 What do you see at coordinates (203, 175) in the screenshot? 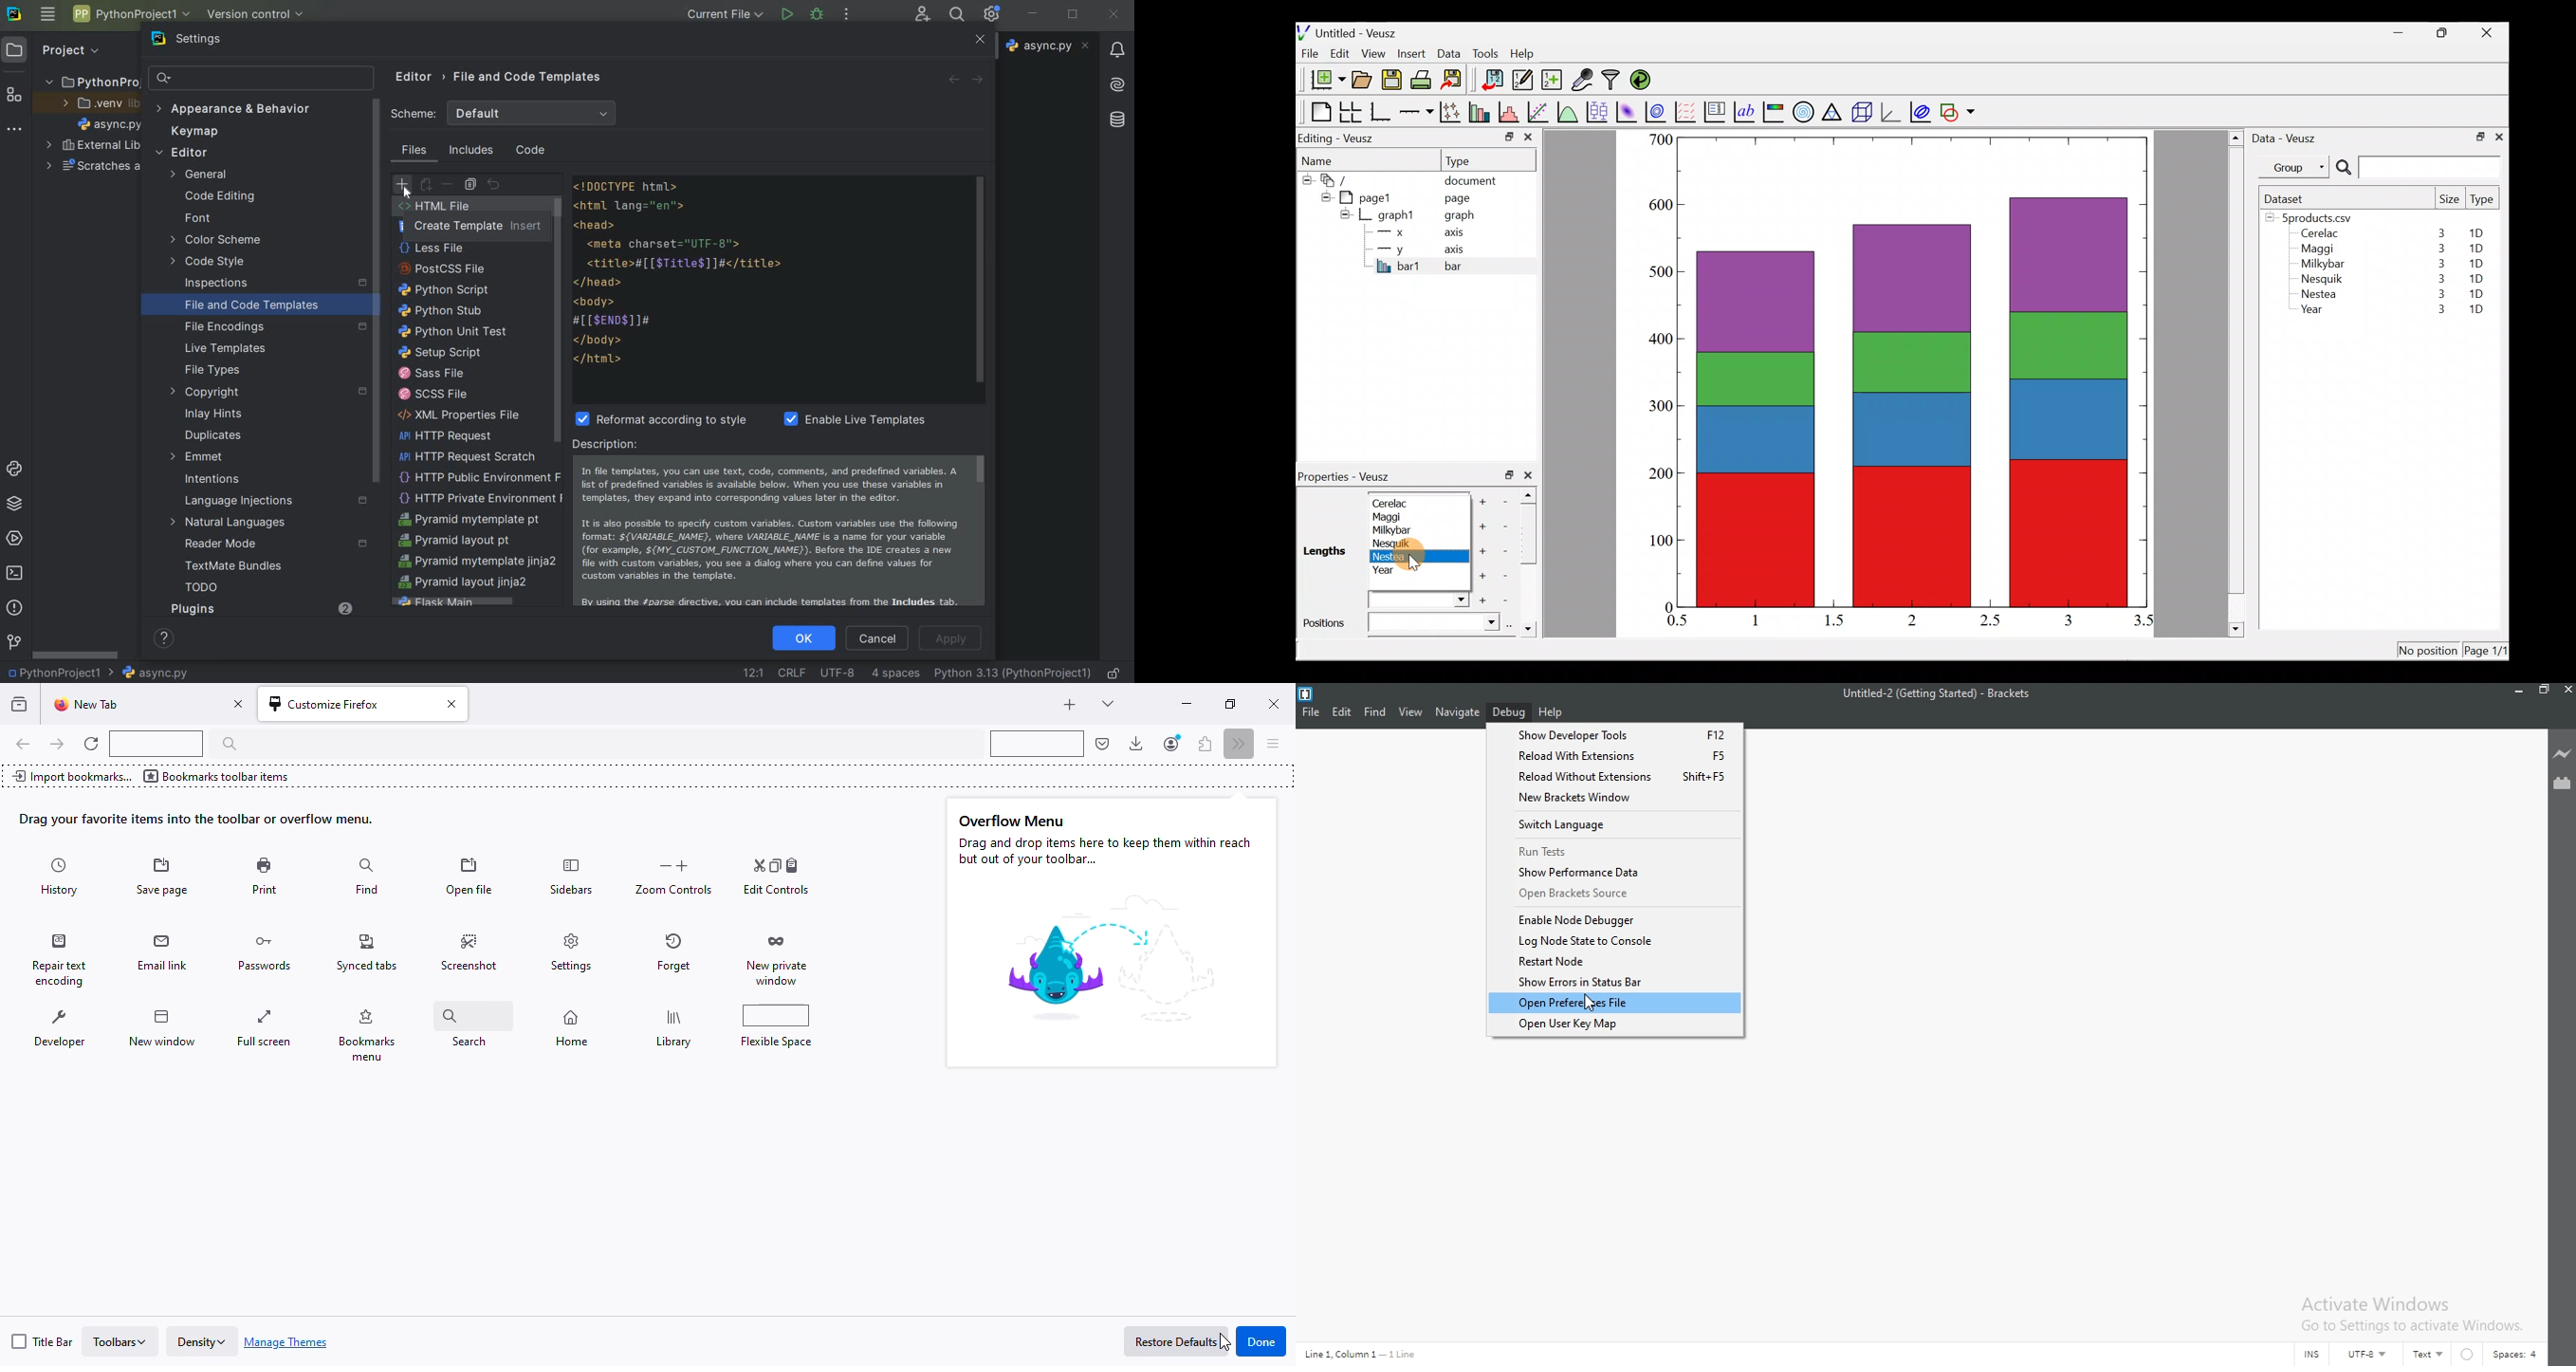
I see `general` at bounding box center [203, 175].